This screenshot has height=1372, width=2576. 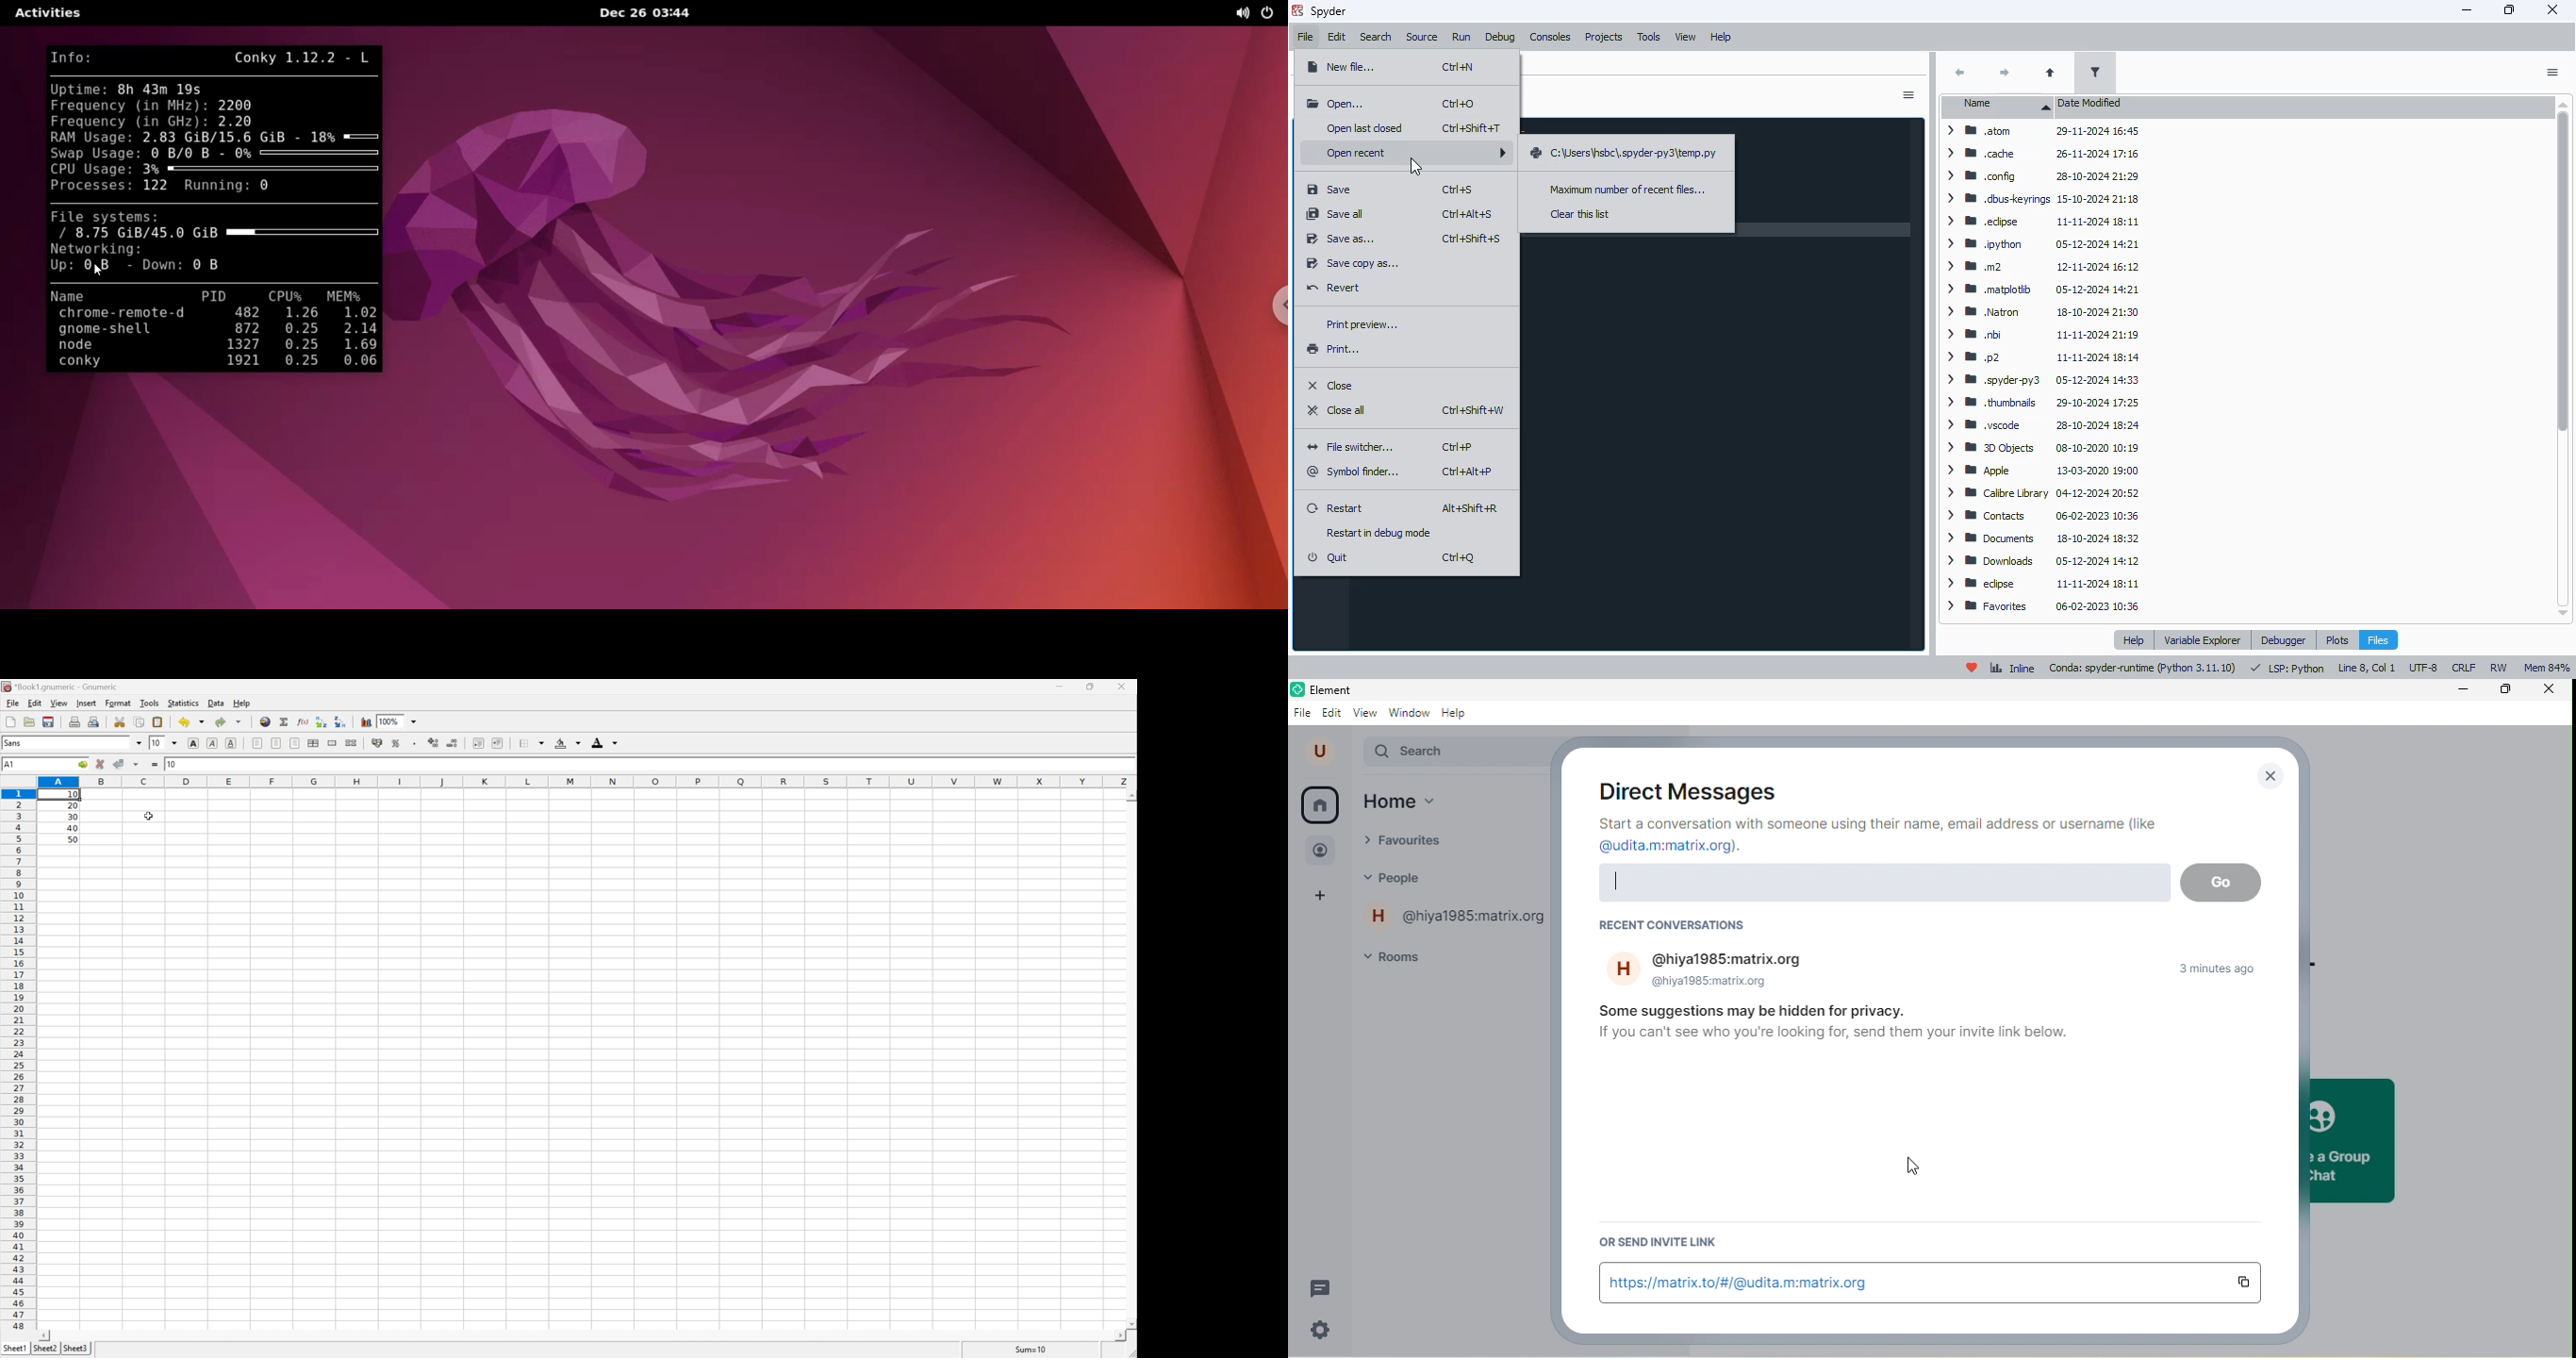 What do you see at coordinates (1344, 688) in the screenshot?
I see `title` at bounding box center [1344, 688].